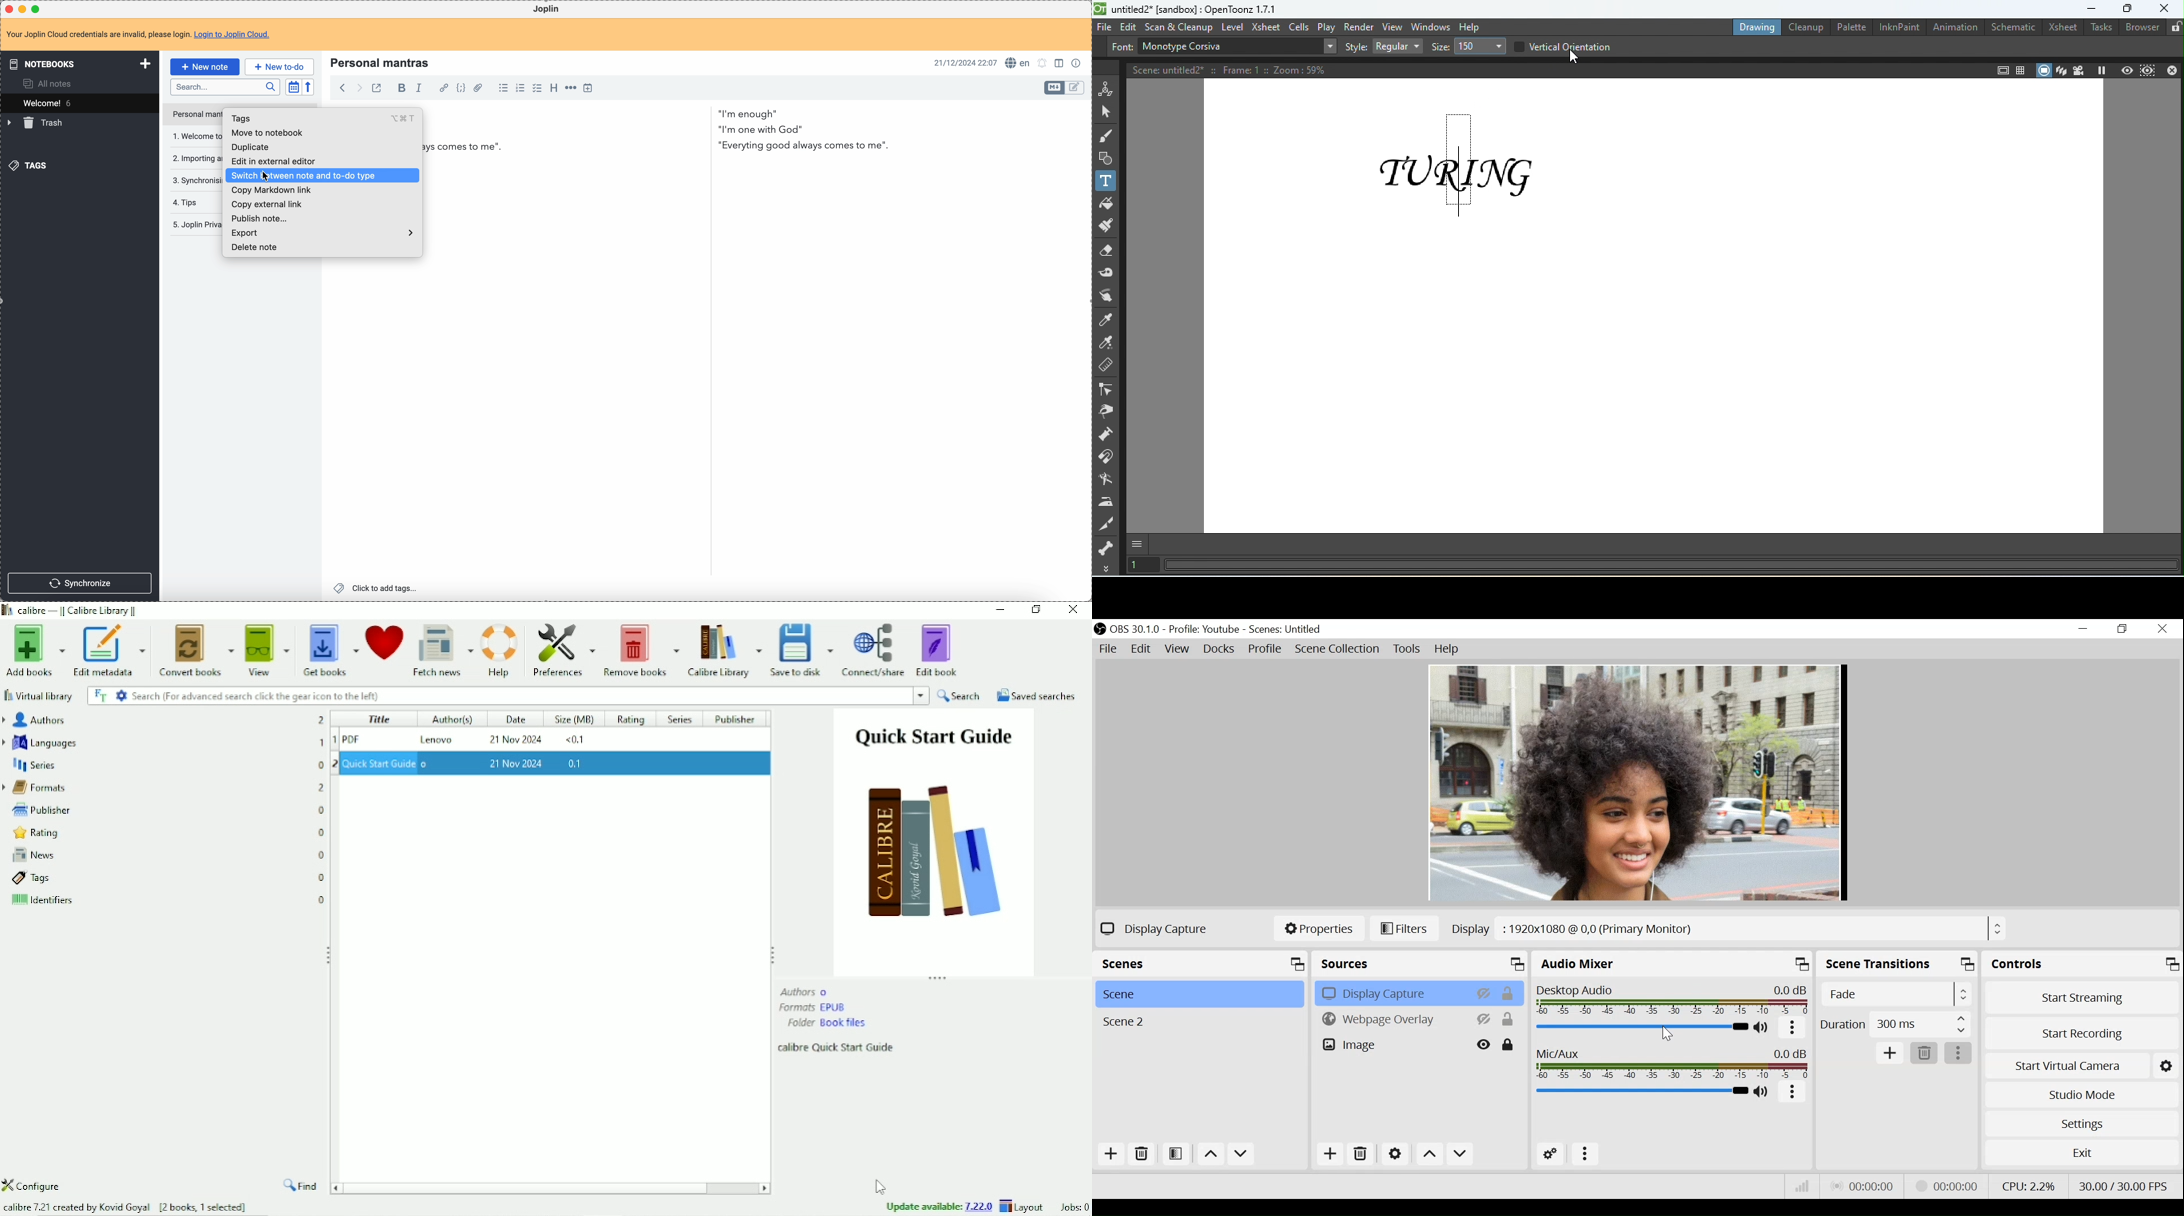  Describe the element at coordinates (377, 588) in the screenshot. I see `click to add tags` at that location.